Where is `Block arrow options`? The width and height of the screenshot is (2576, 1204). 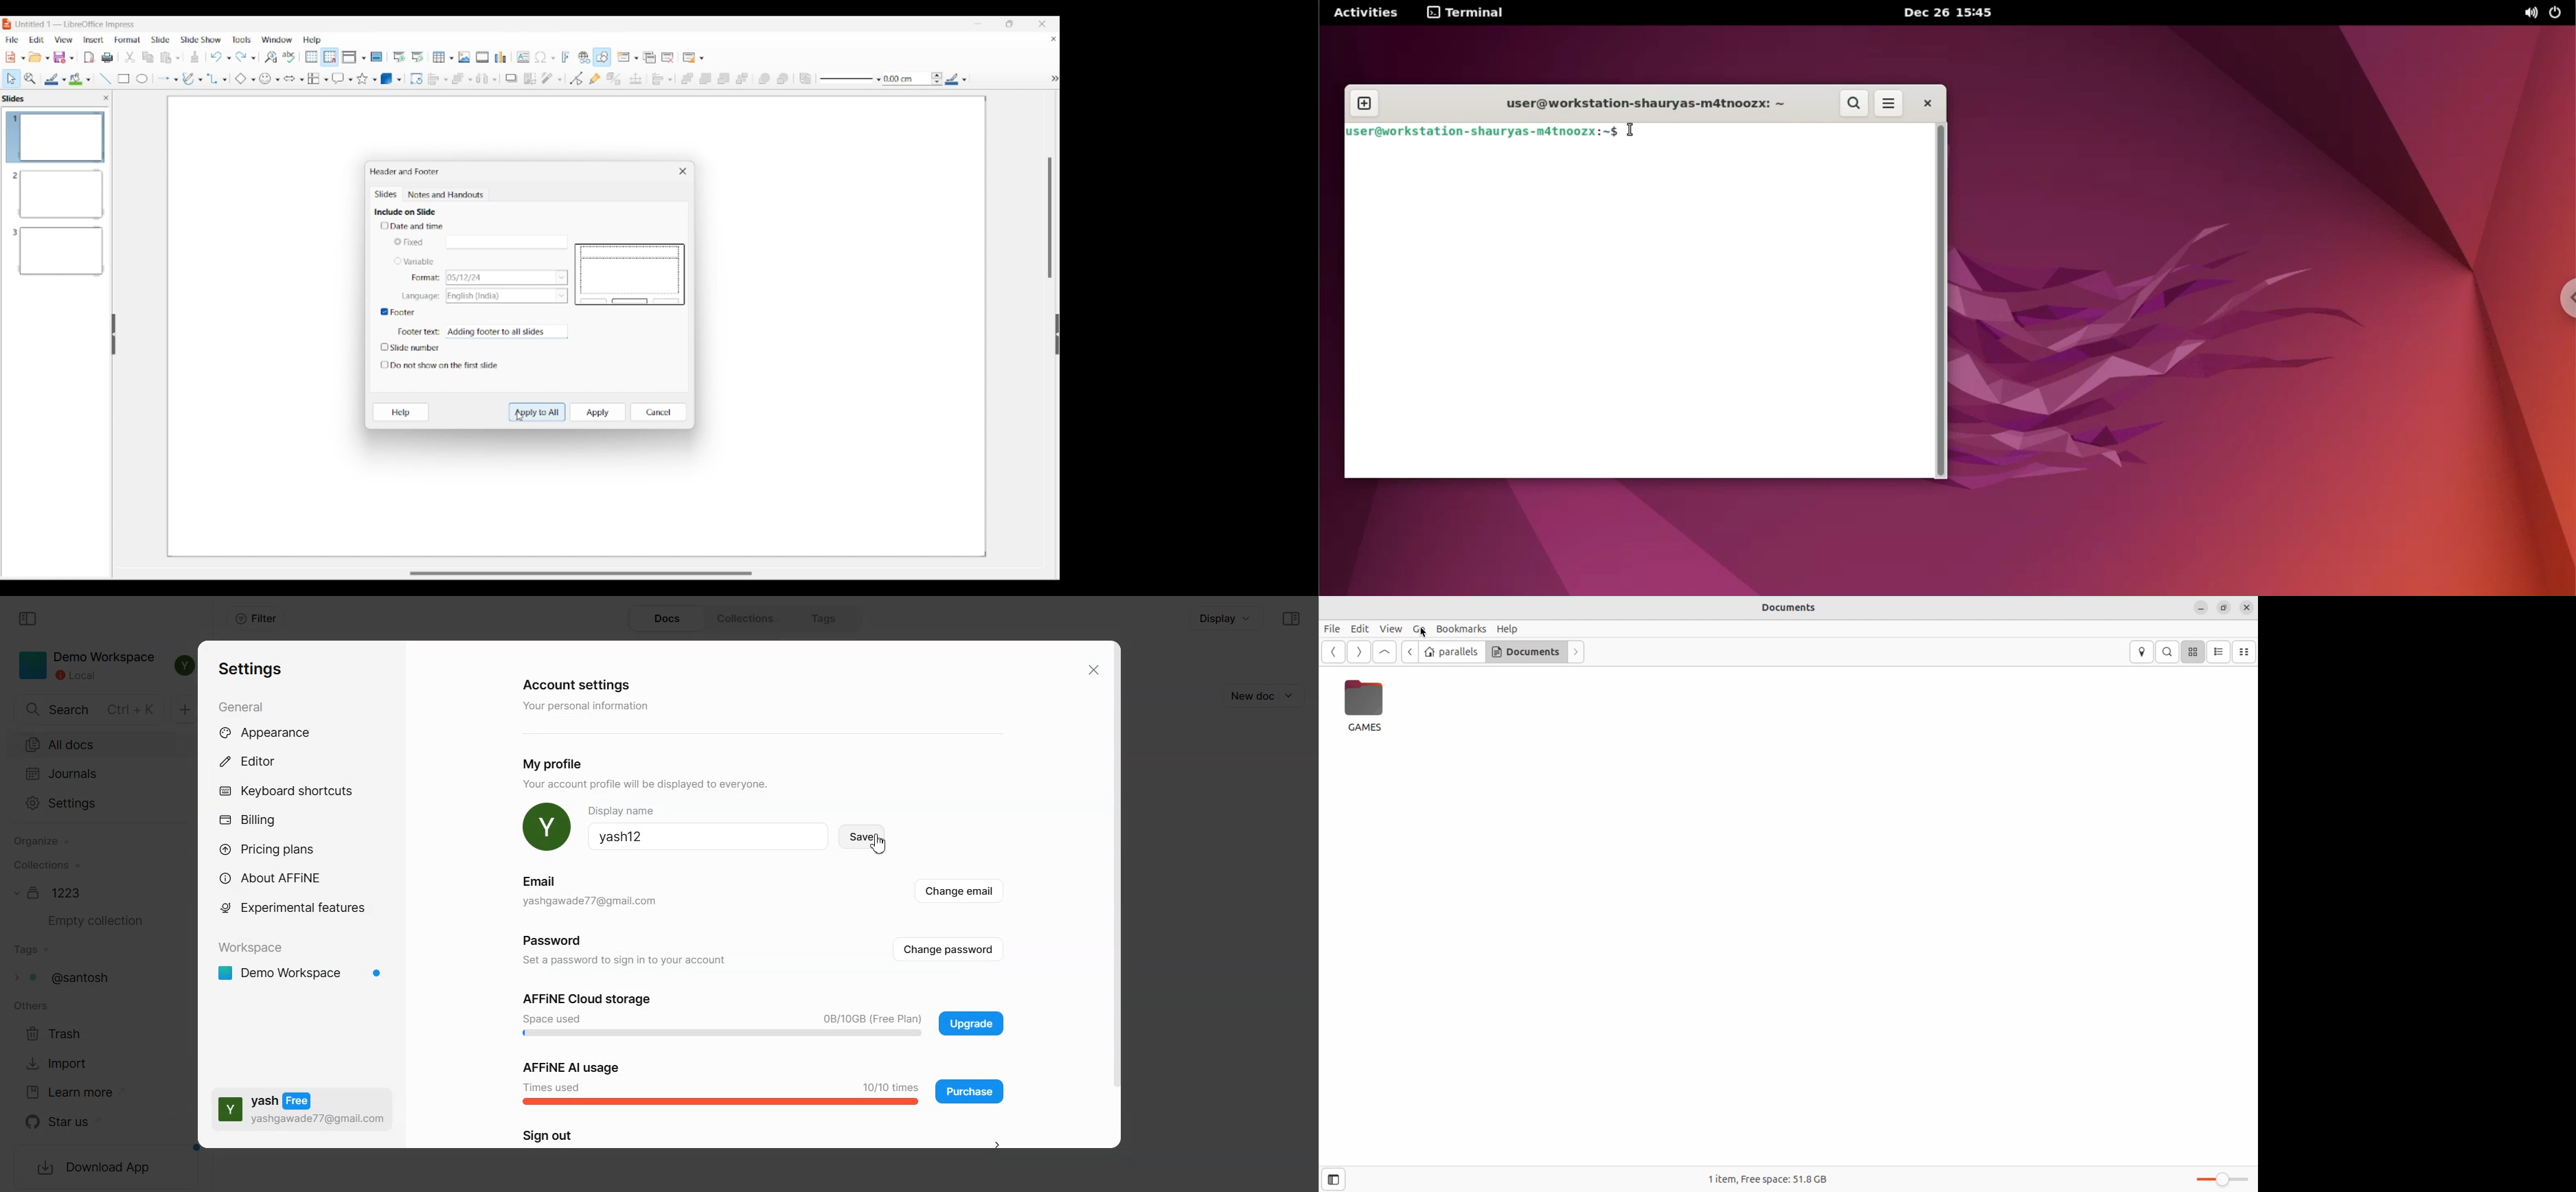 Block arrow options is located at coordinates (294, 79).